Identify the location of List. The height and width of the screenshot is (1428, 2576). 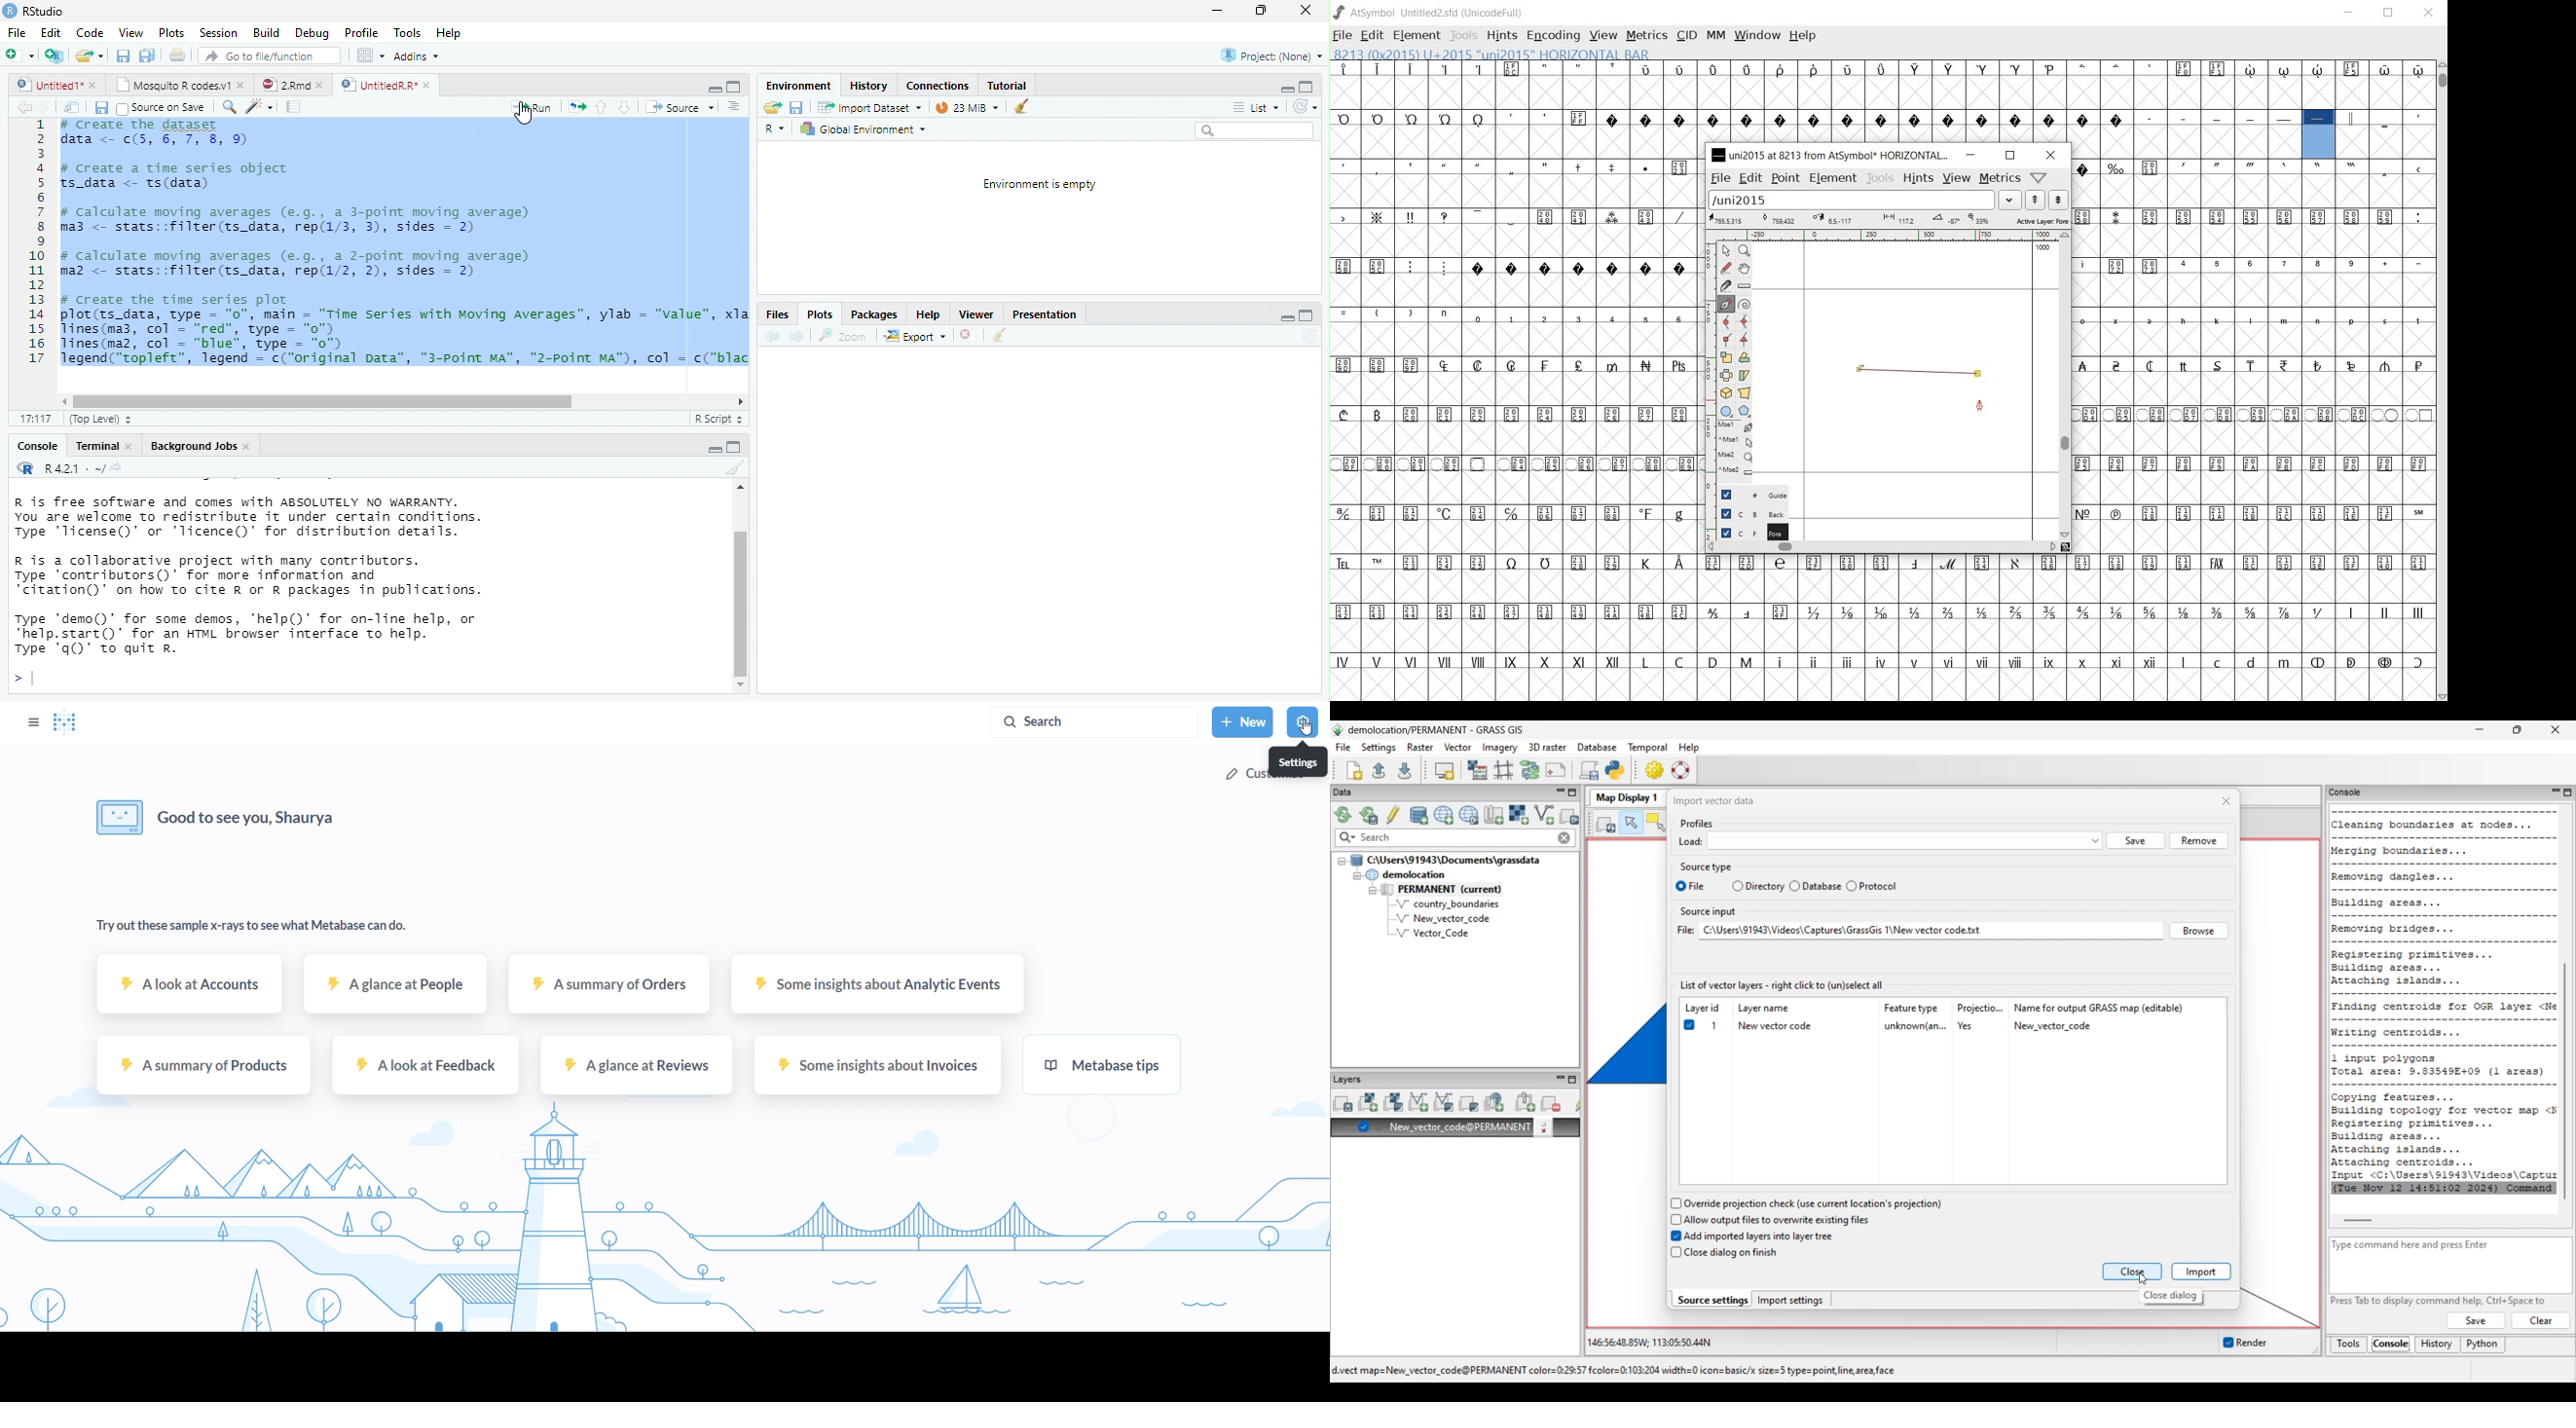
(1255, 108).